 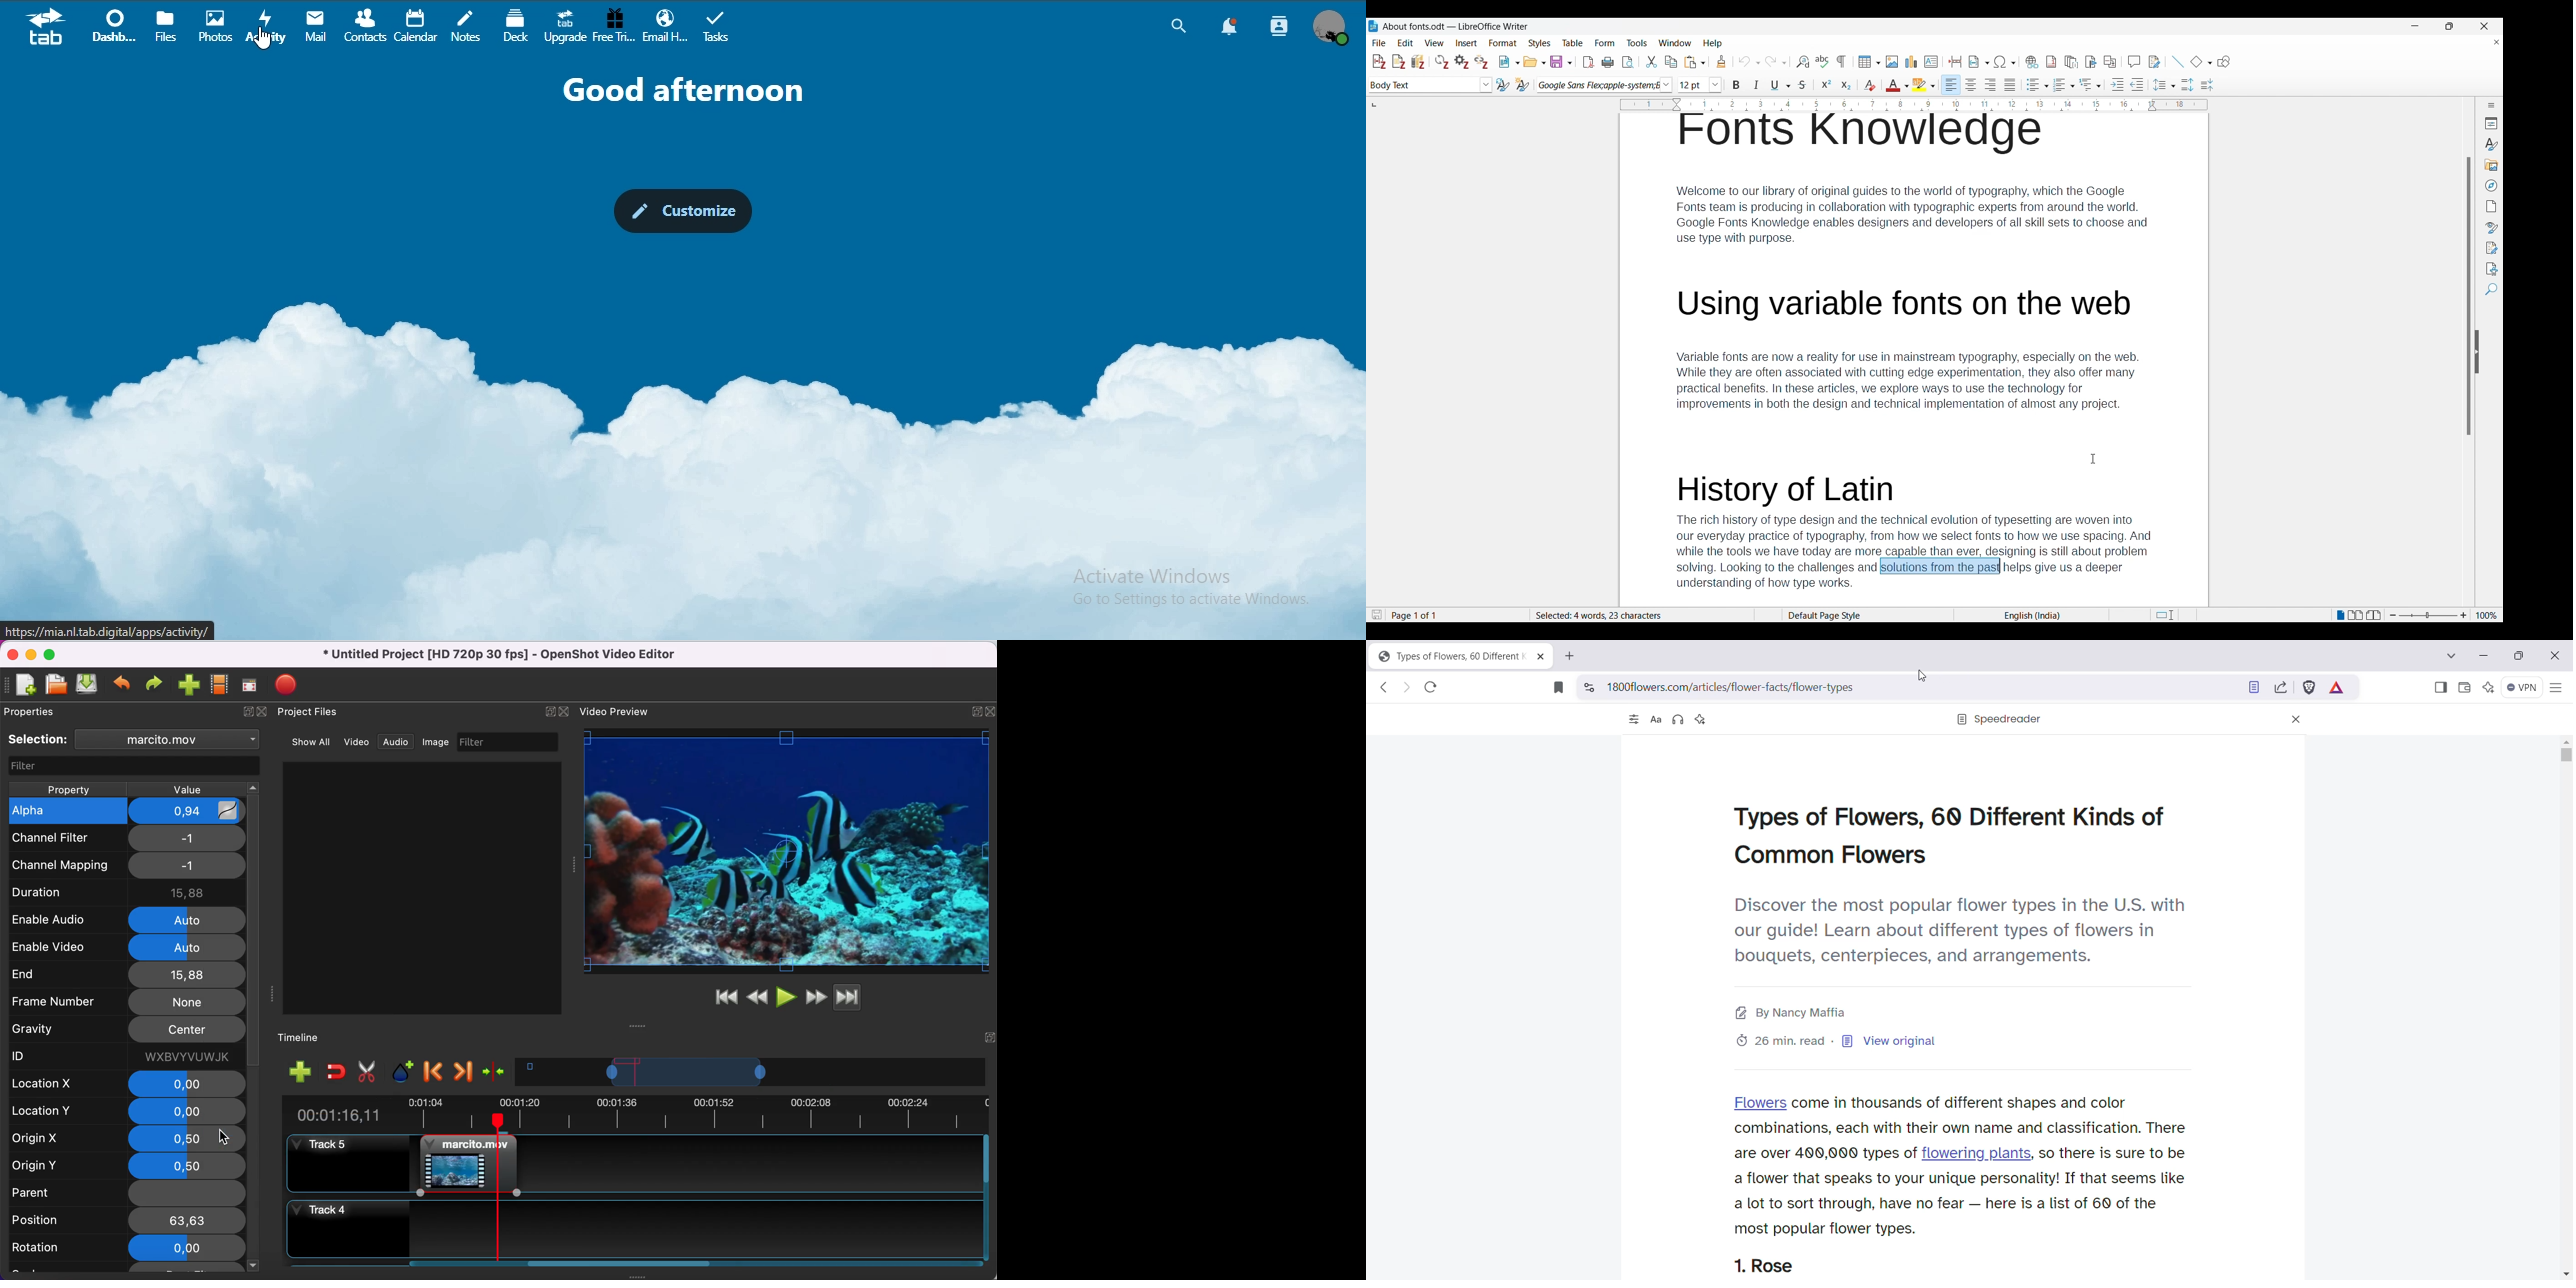 I want to click on Project Files, so click(x=309, y=711).